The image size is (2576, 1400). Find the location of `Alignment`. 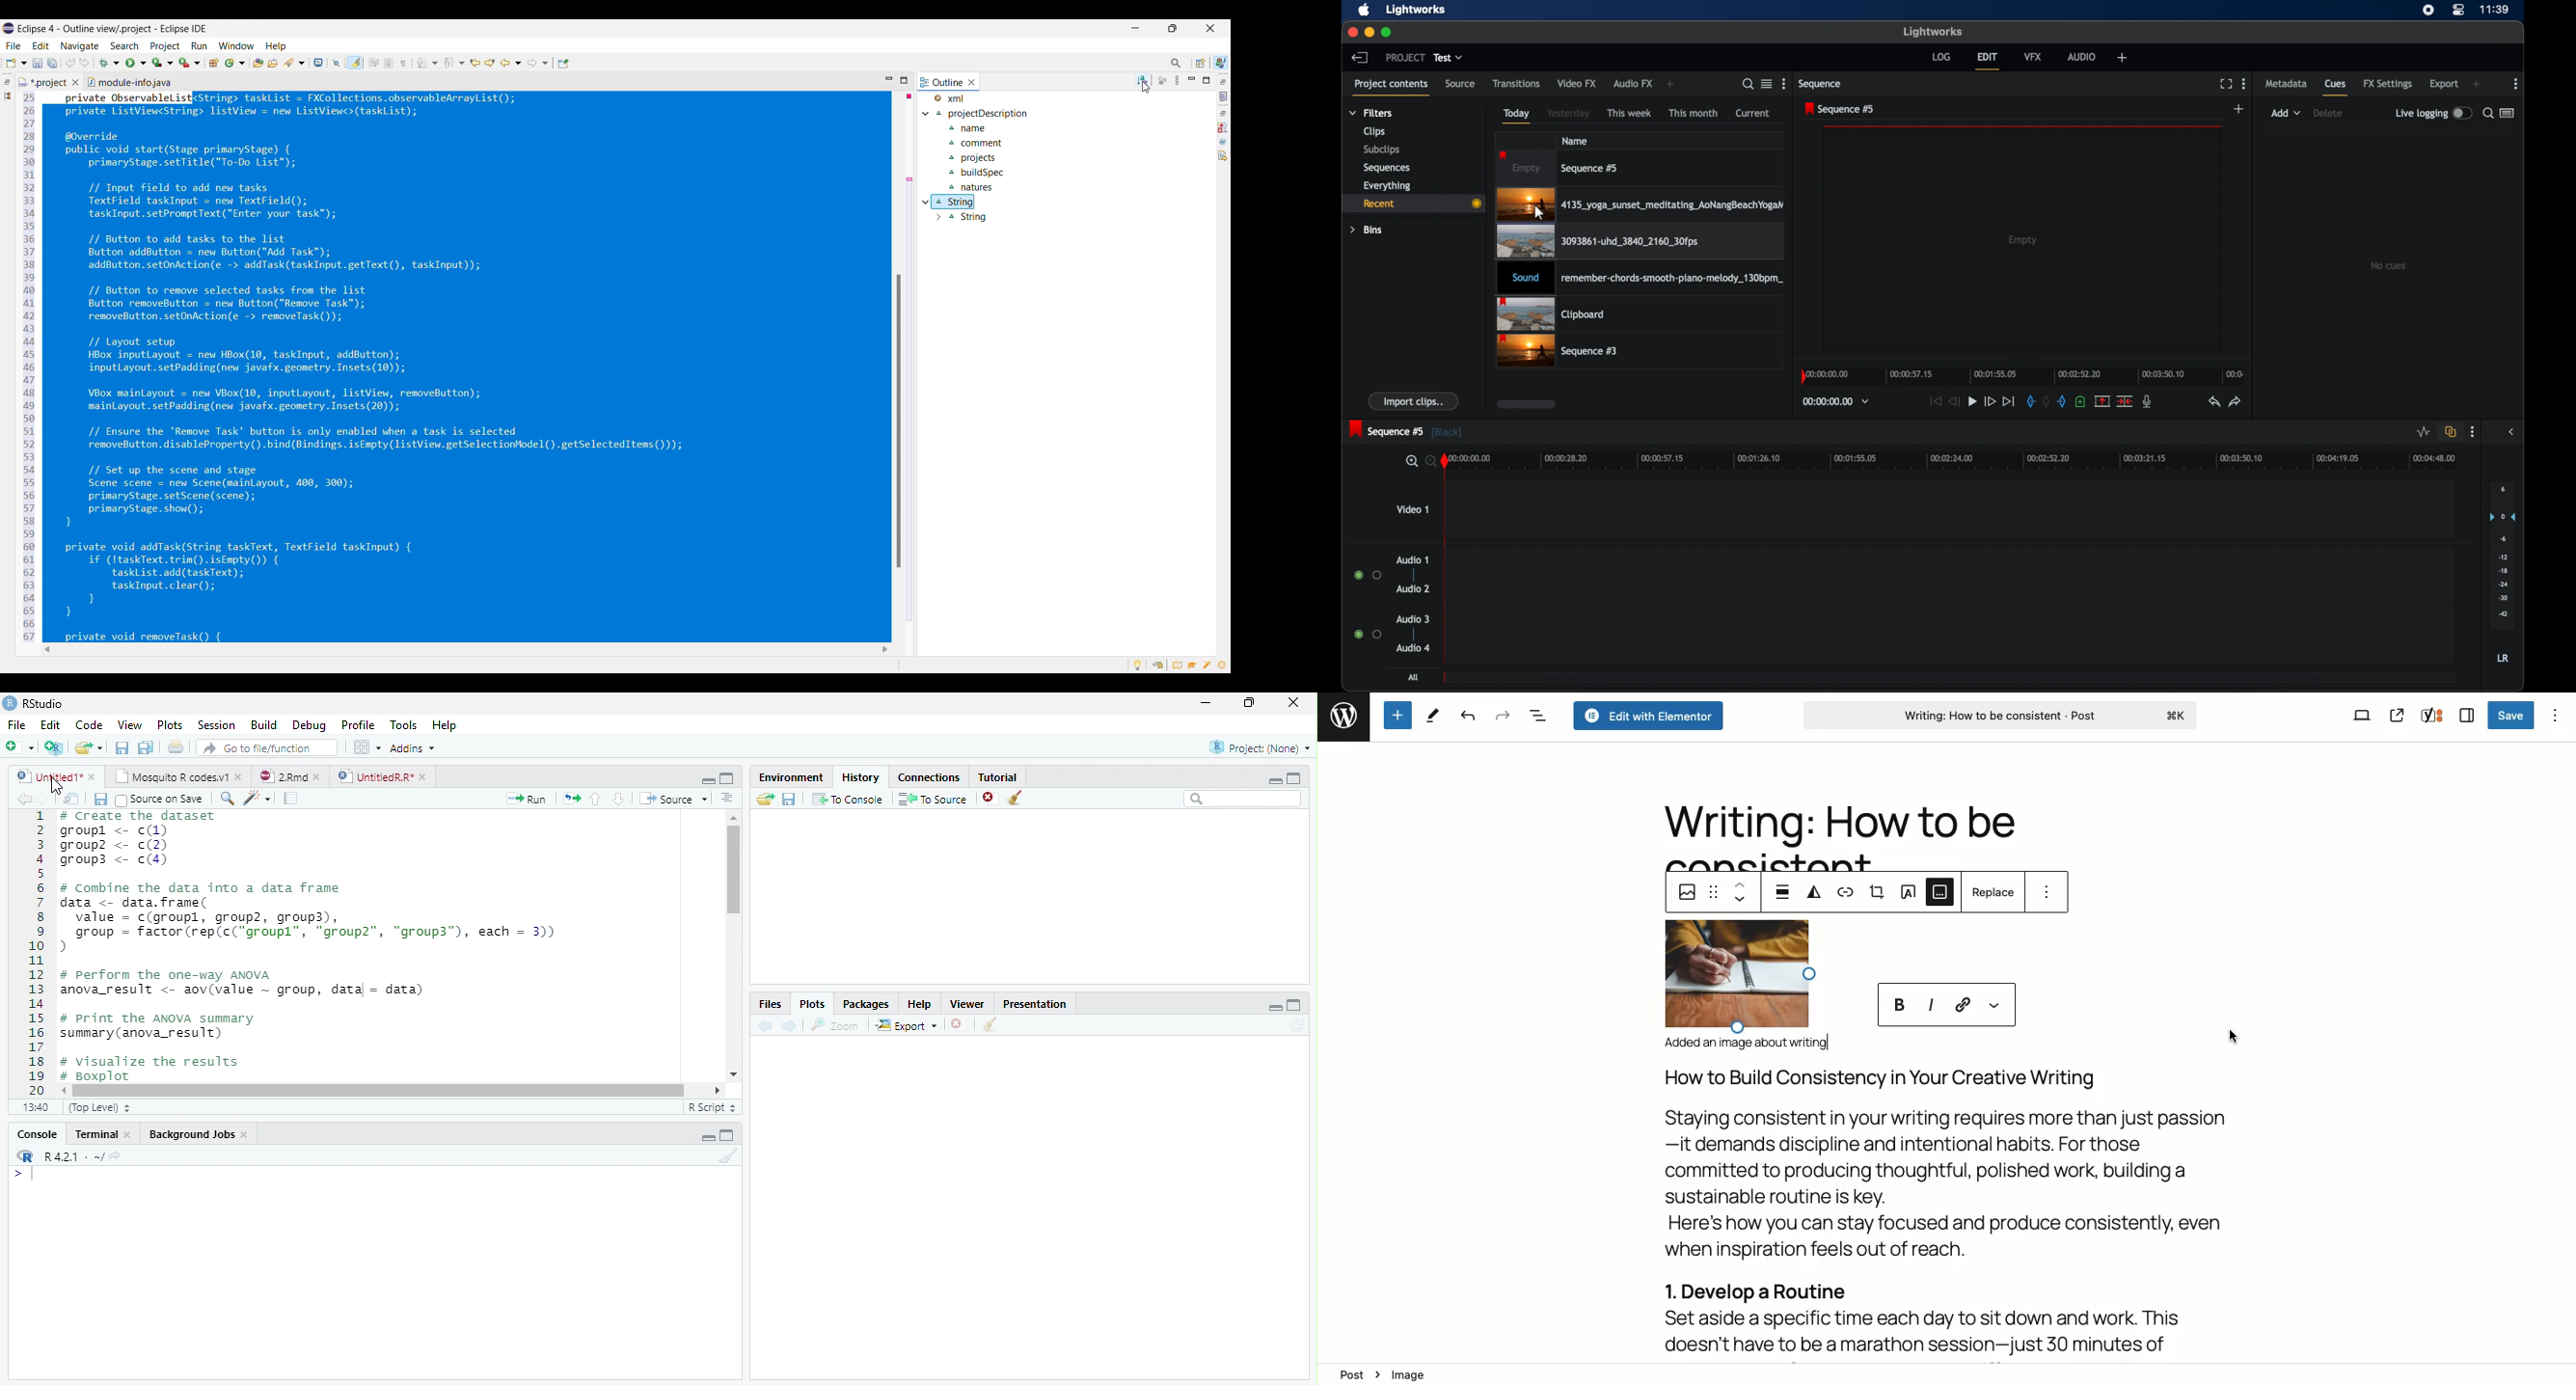

Alignment is located at coordinates (726, 800).